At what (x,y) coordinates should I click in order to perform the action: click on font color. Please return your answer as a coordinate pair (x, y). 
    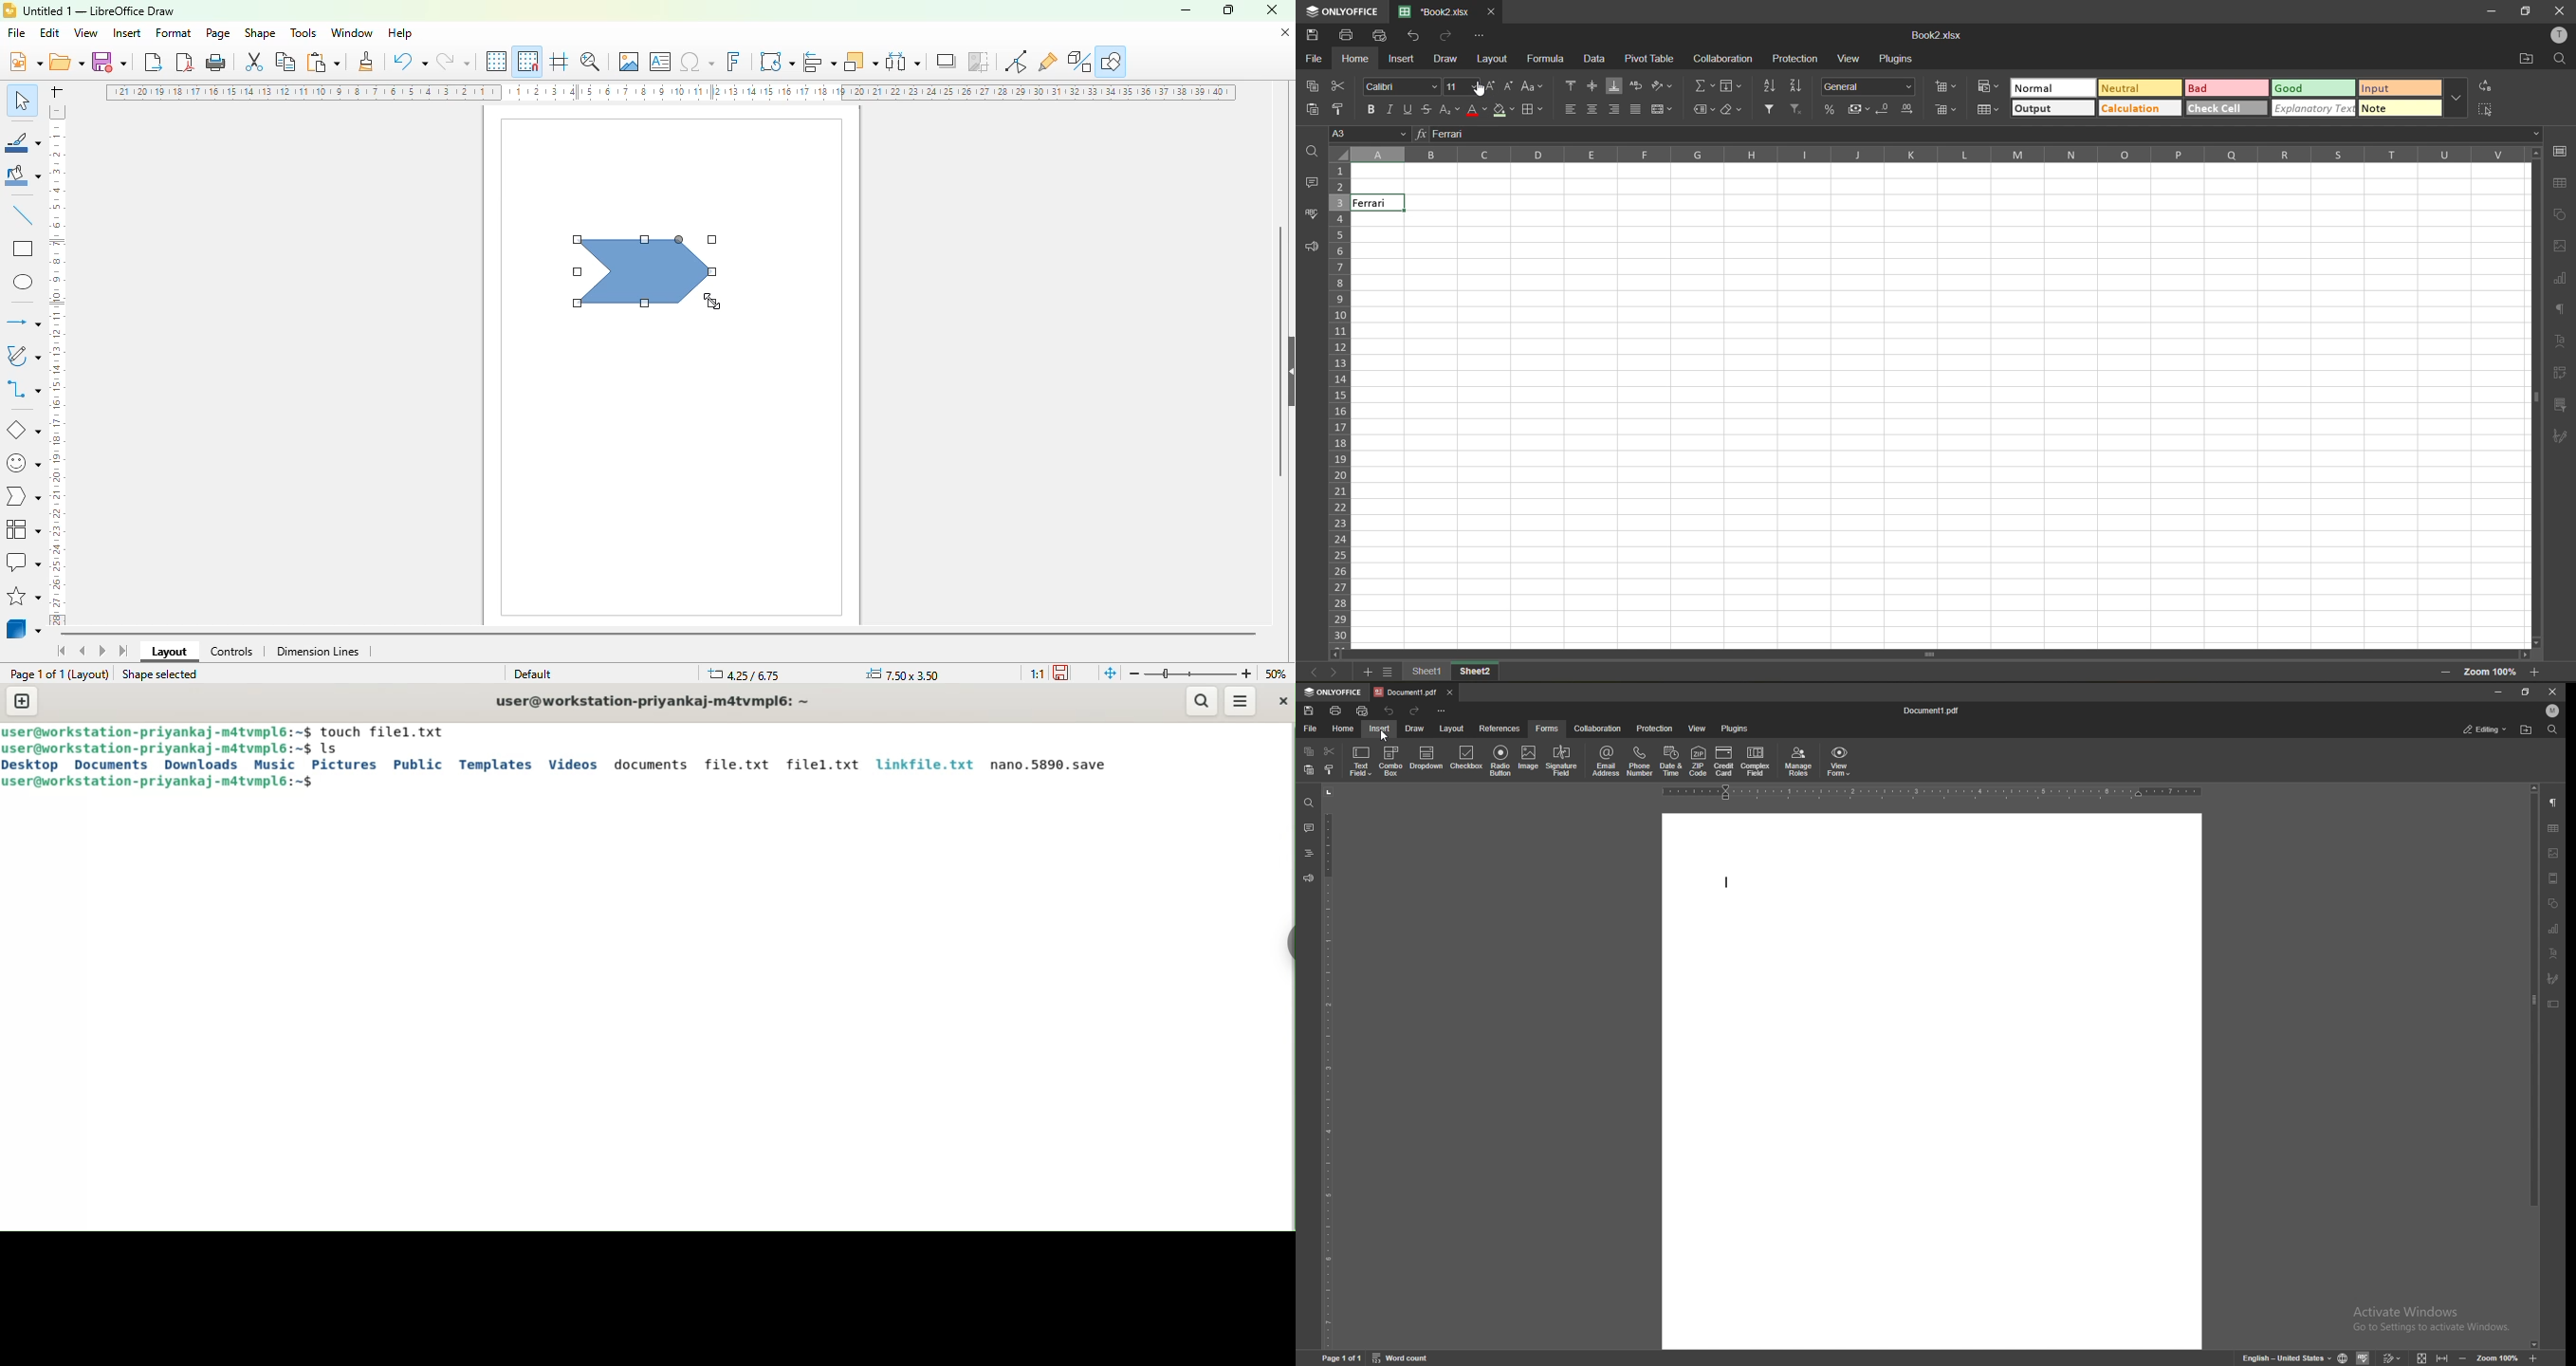
    Looking at the image, I should click on (1476, 111).